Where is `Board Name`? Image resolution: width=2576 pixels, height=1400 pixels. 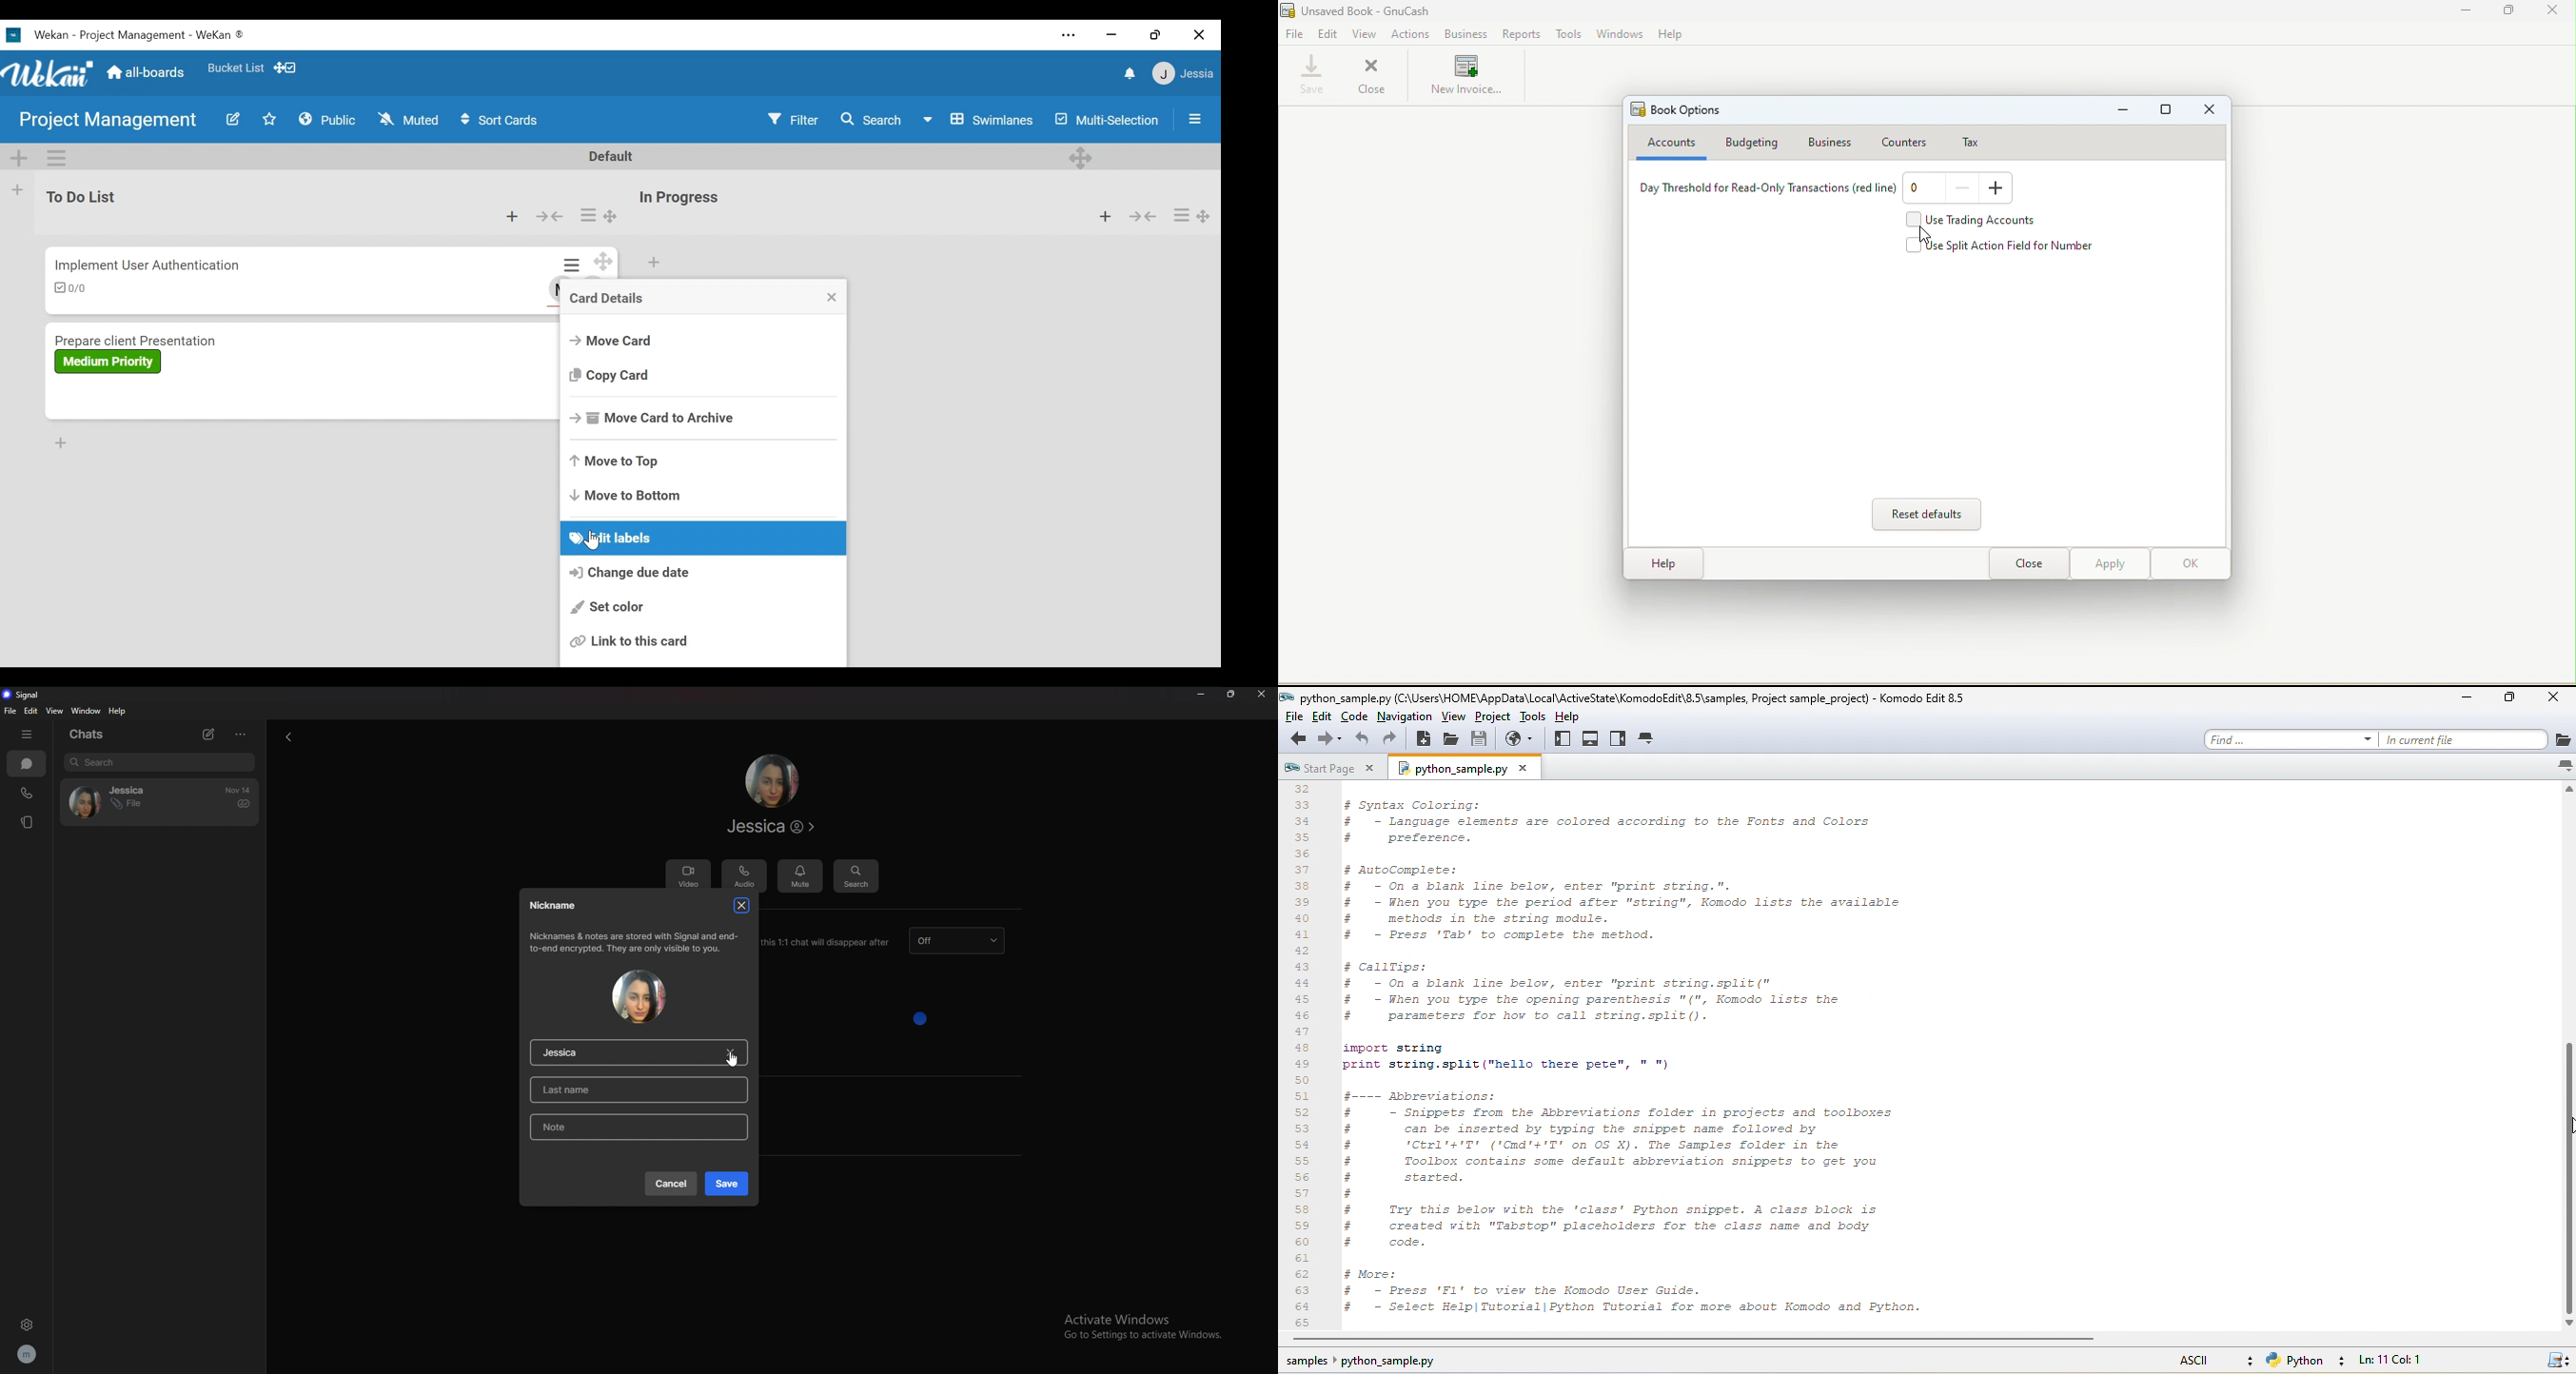
Board Name is located at coordinates (110, 121).